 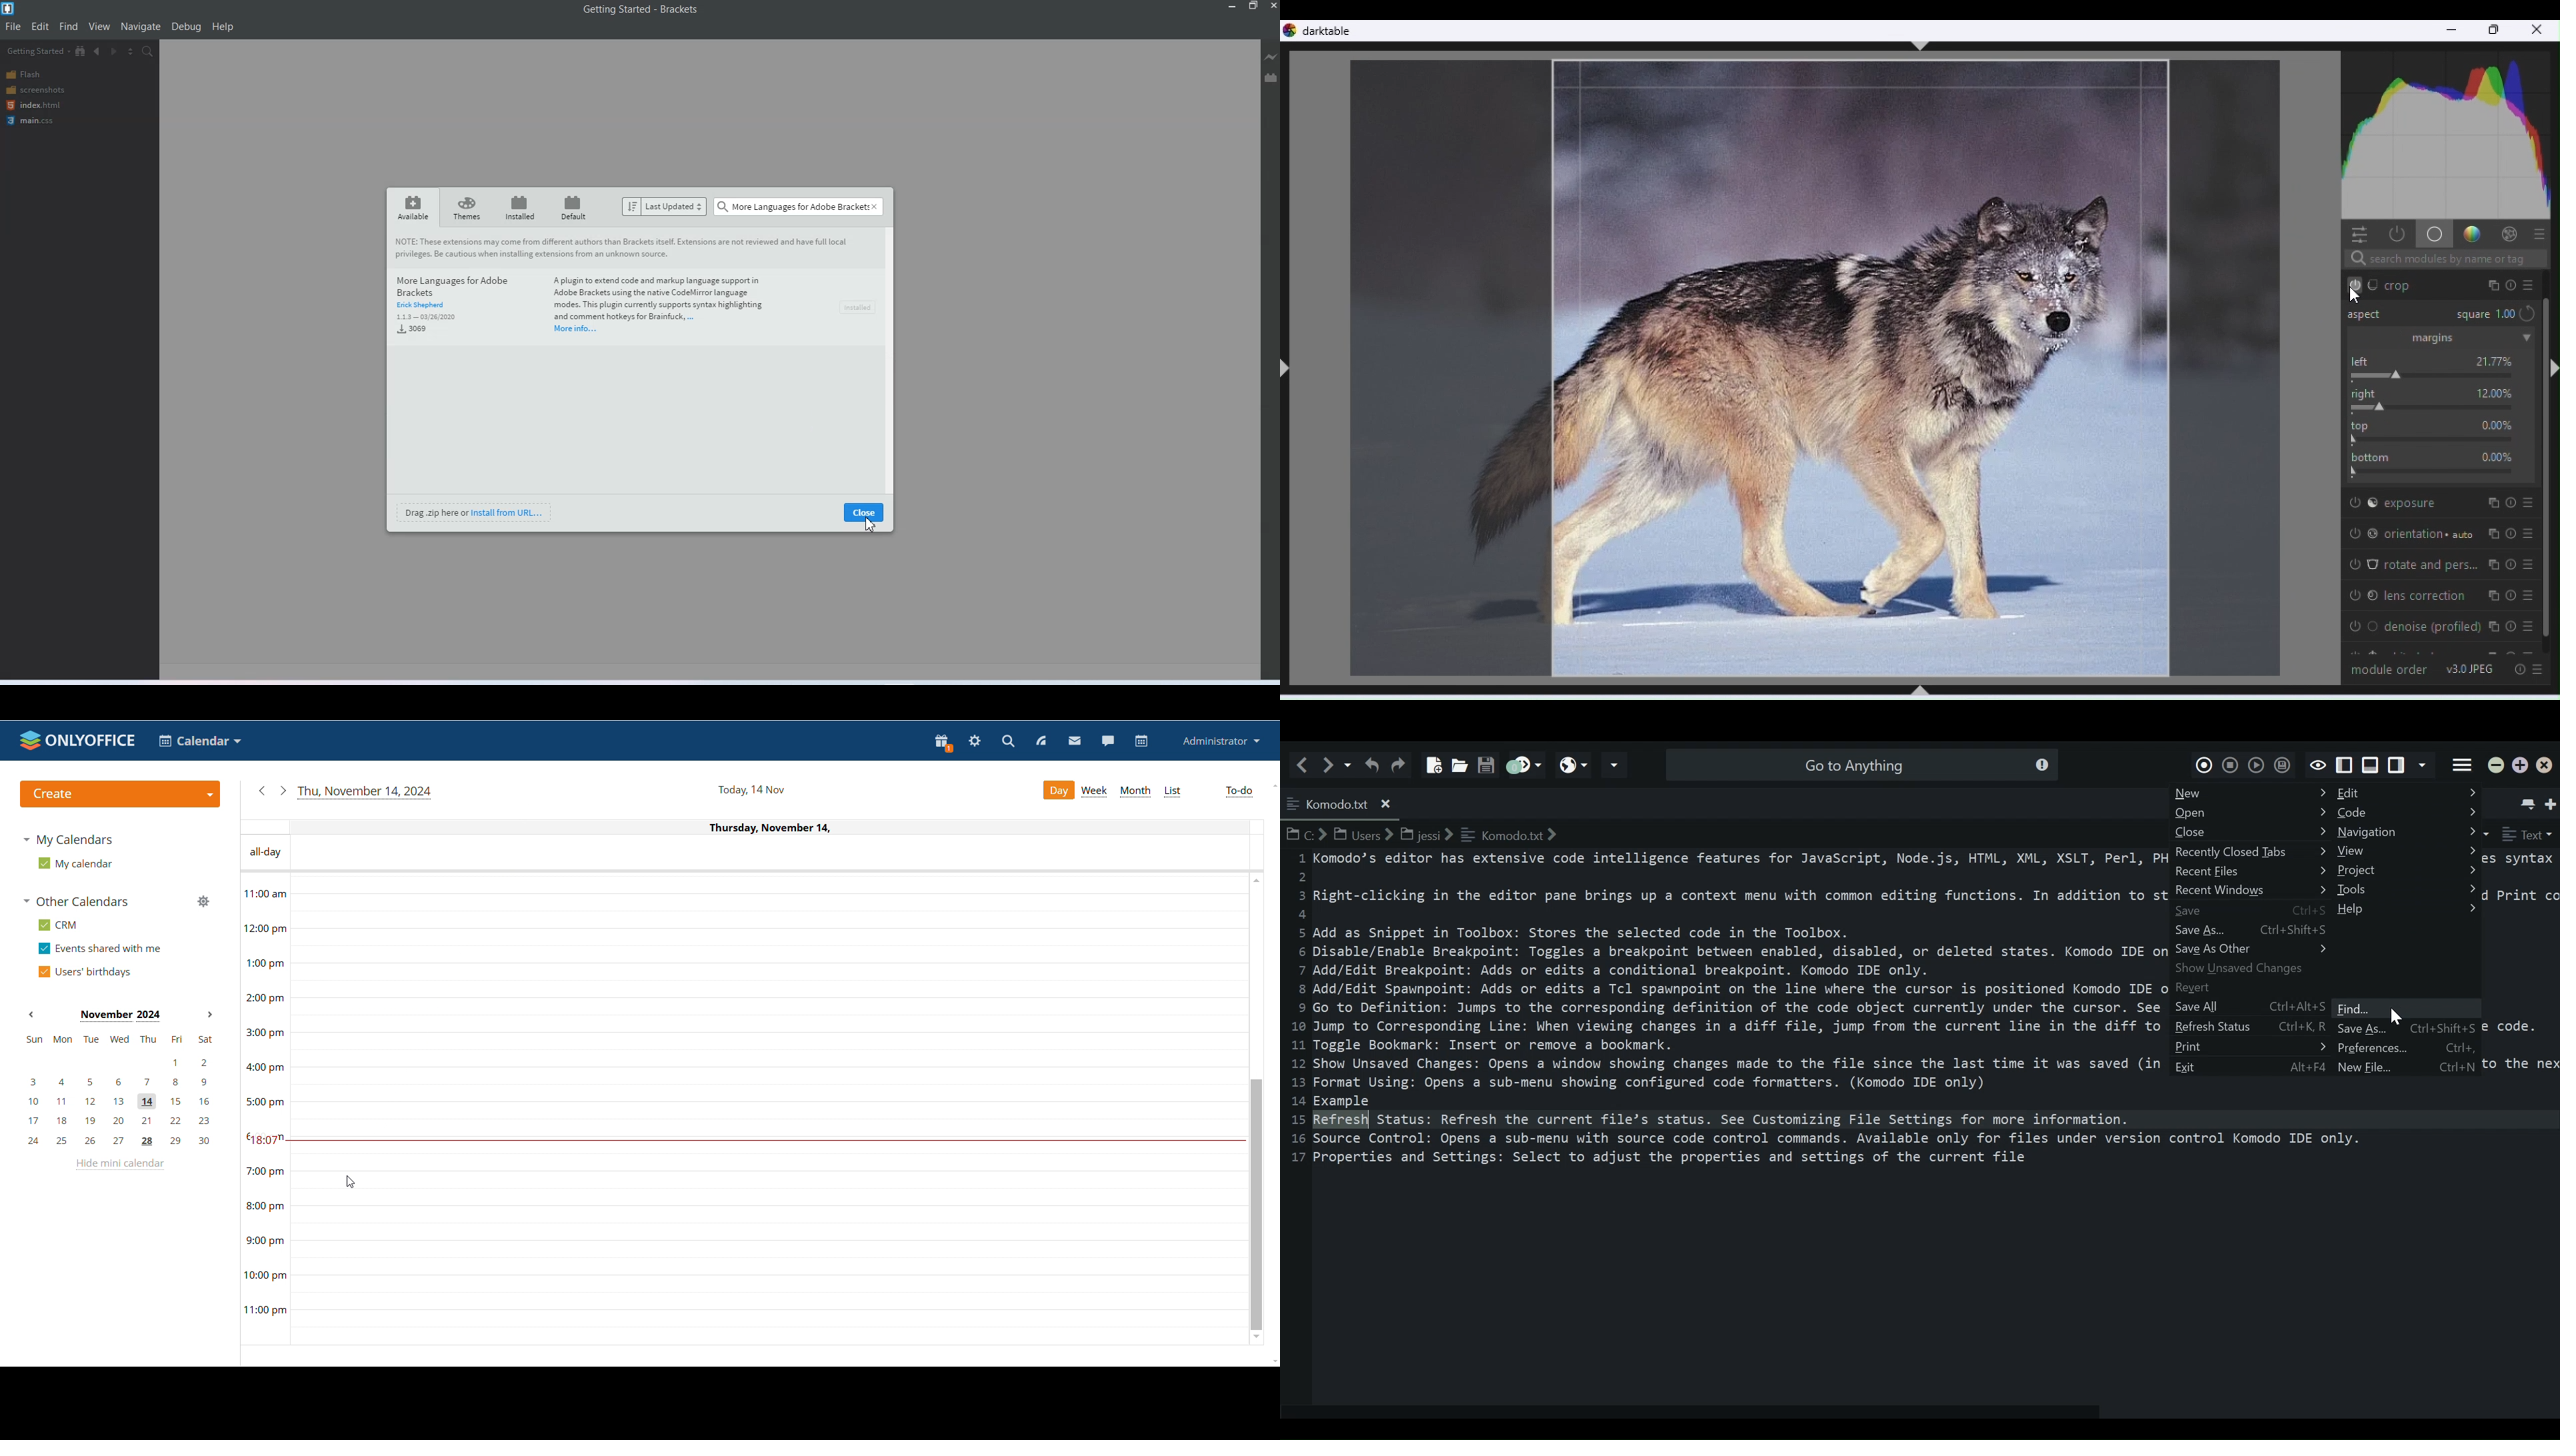 What do you see at coordinates (2255, 764) in the screenshot?
I see `Play Last Macro` at bounding box center [2255, 764].